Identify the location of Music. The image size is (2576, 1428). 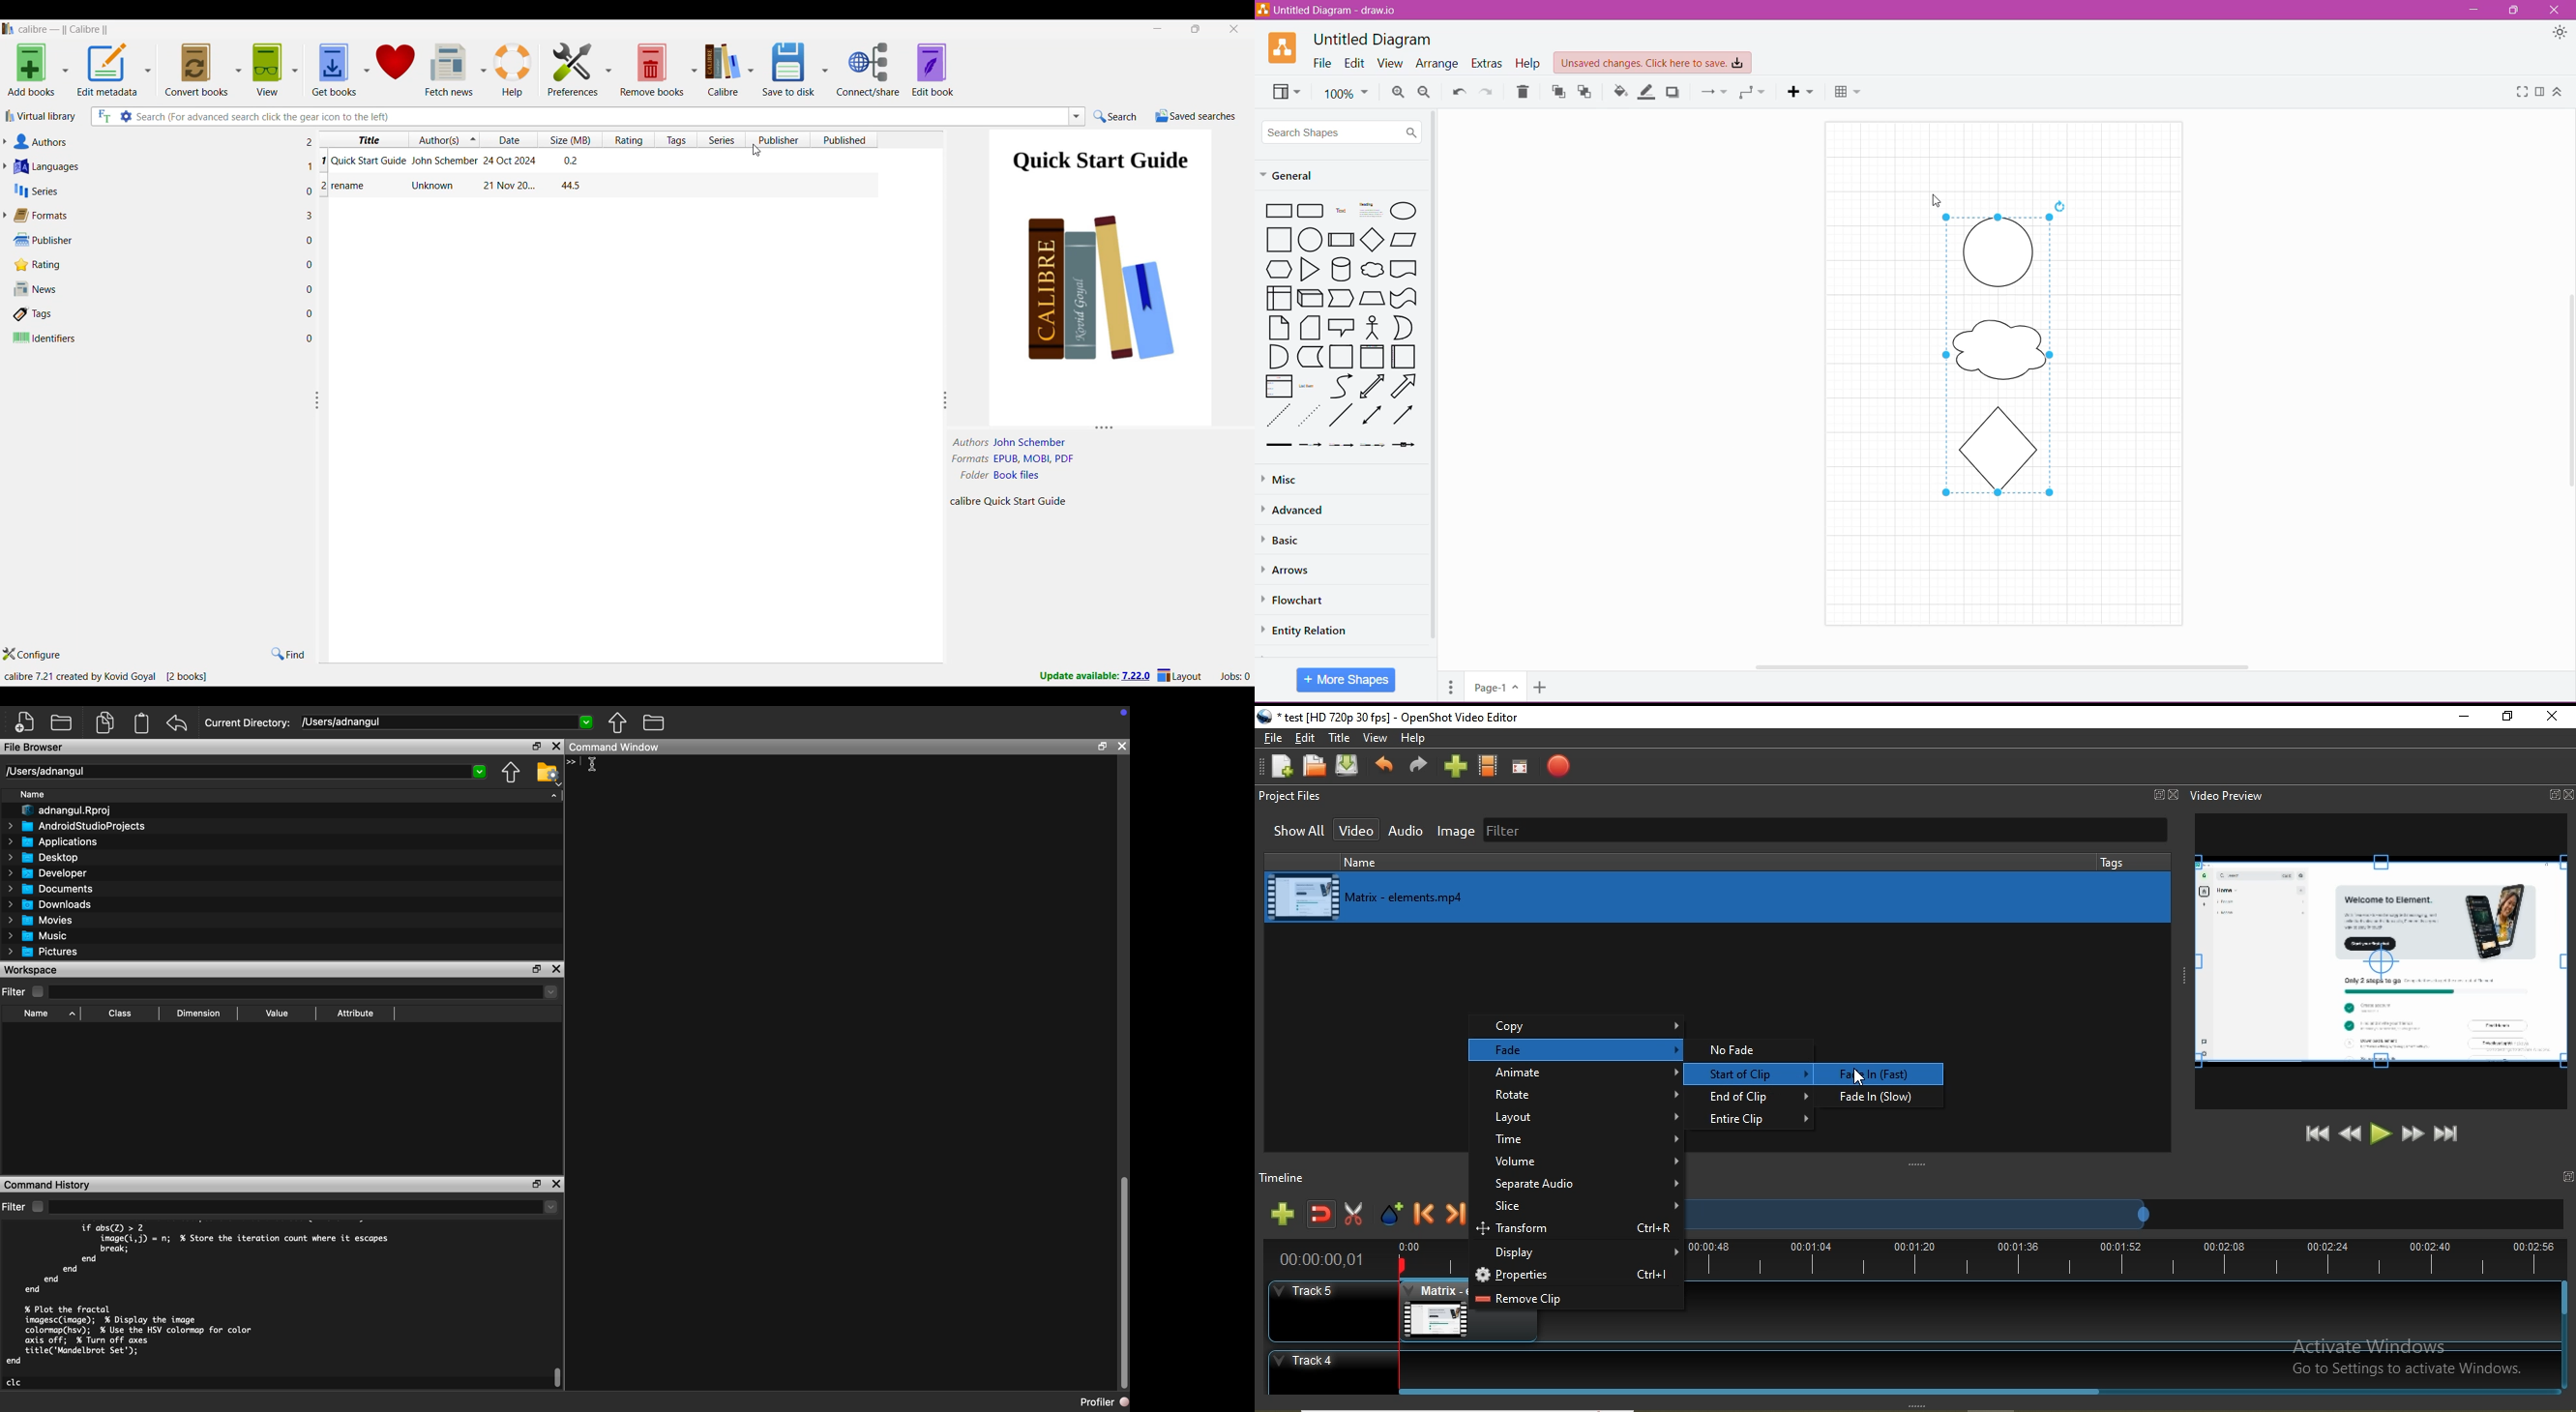
(39, 937).